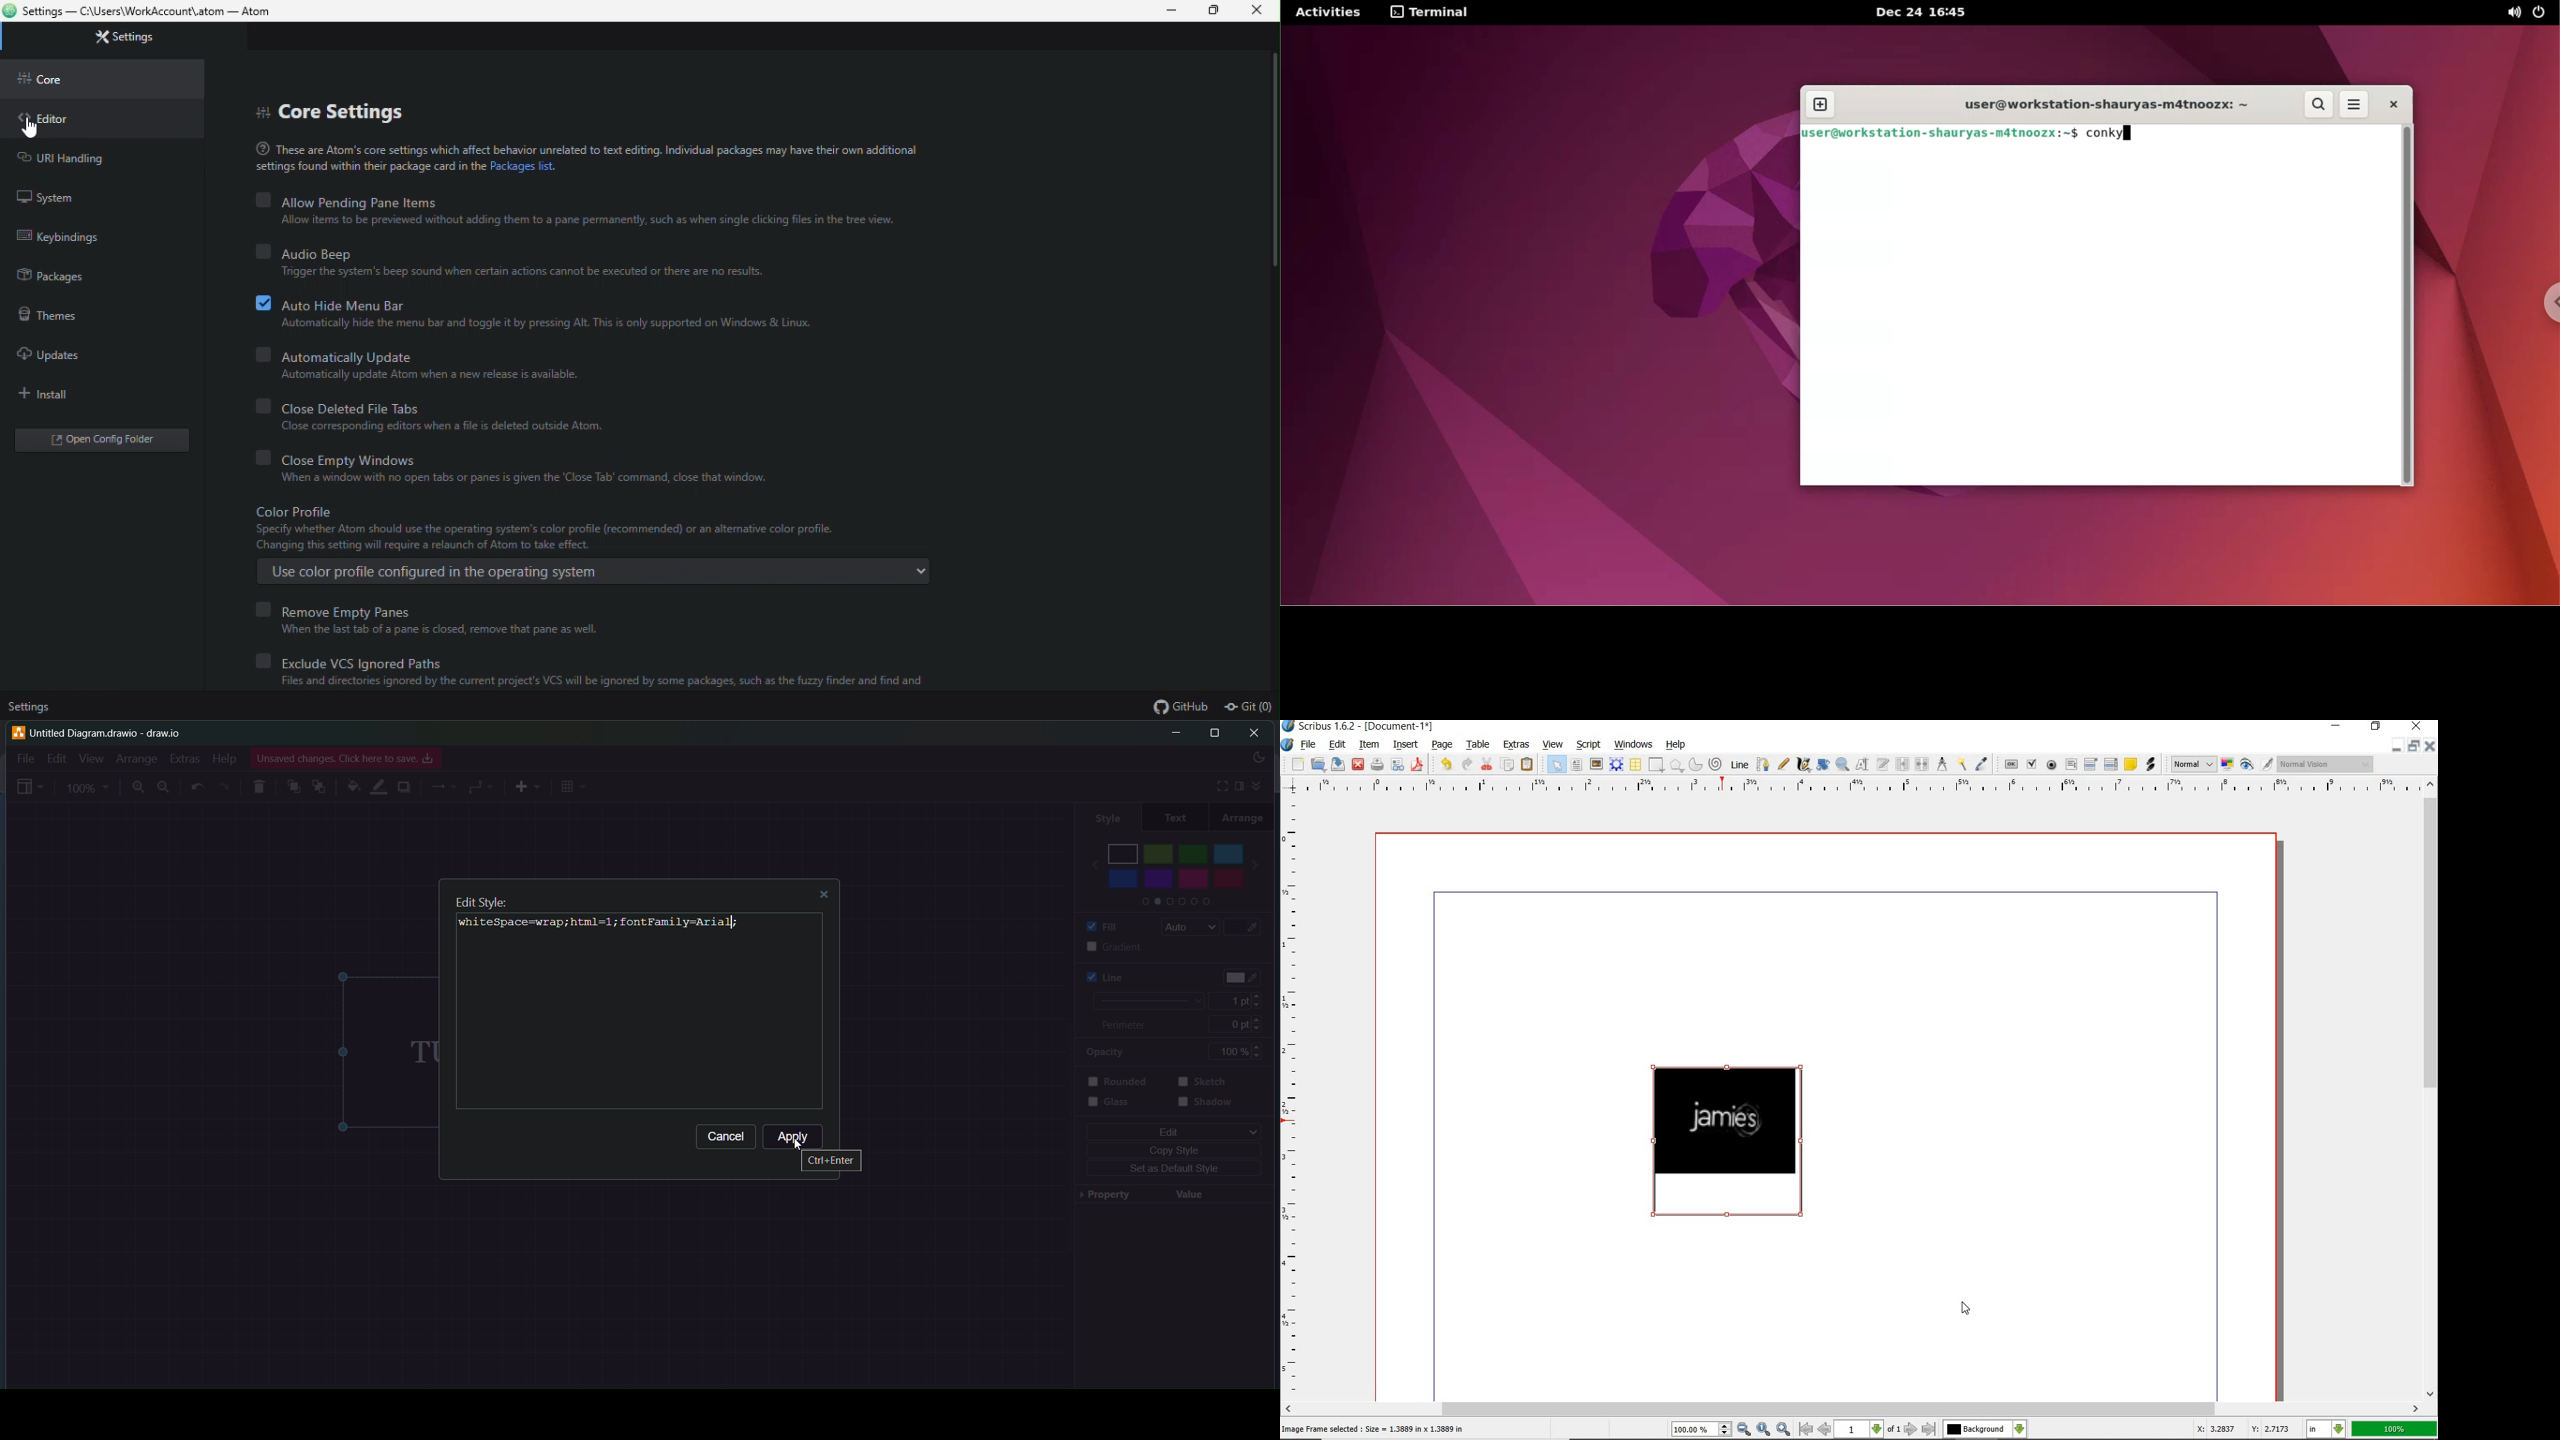 The height and width of the screenshot is (1456, 2576). Describe the element at coordinates (1588, 744) in the screenshot. I see `script` at that location.